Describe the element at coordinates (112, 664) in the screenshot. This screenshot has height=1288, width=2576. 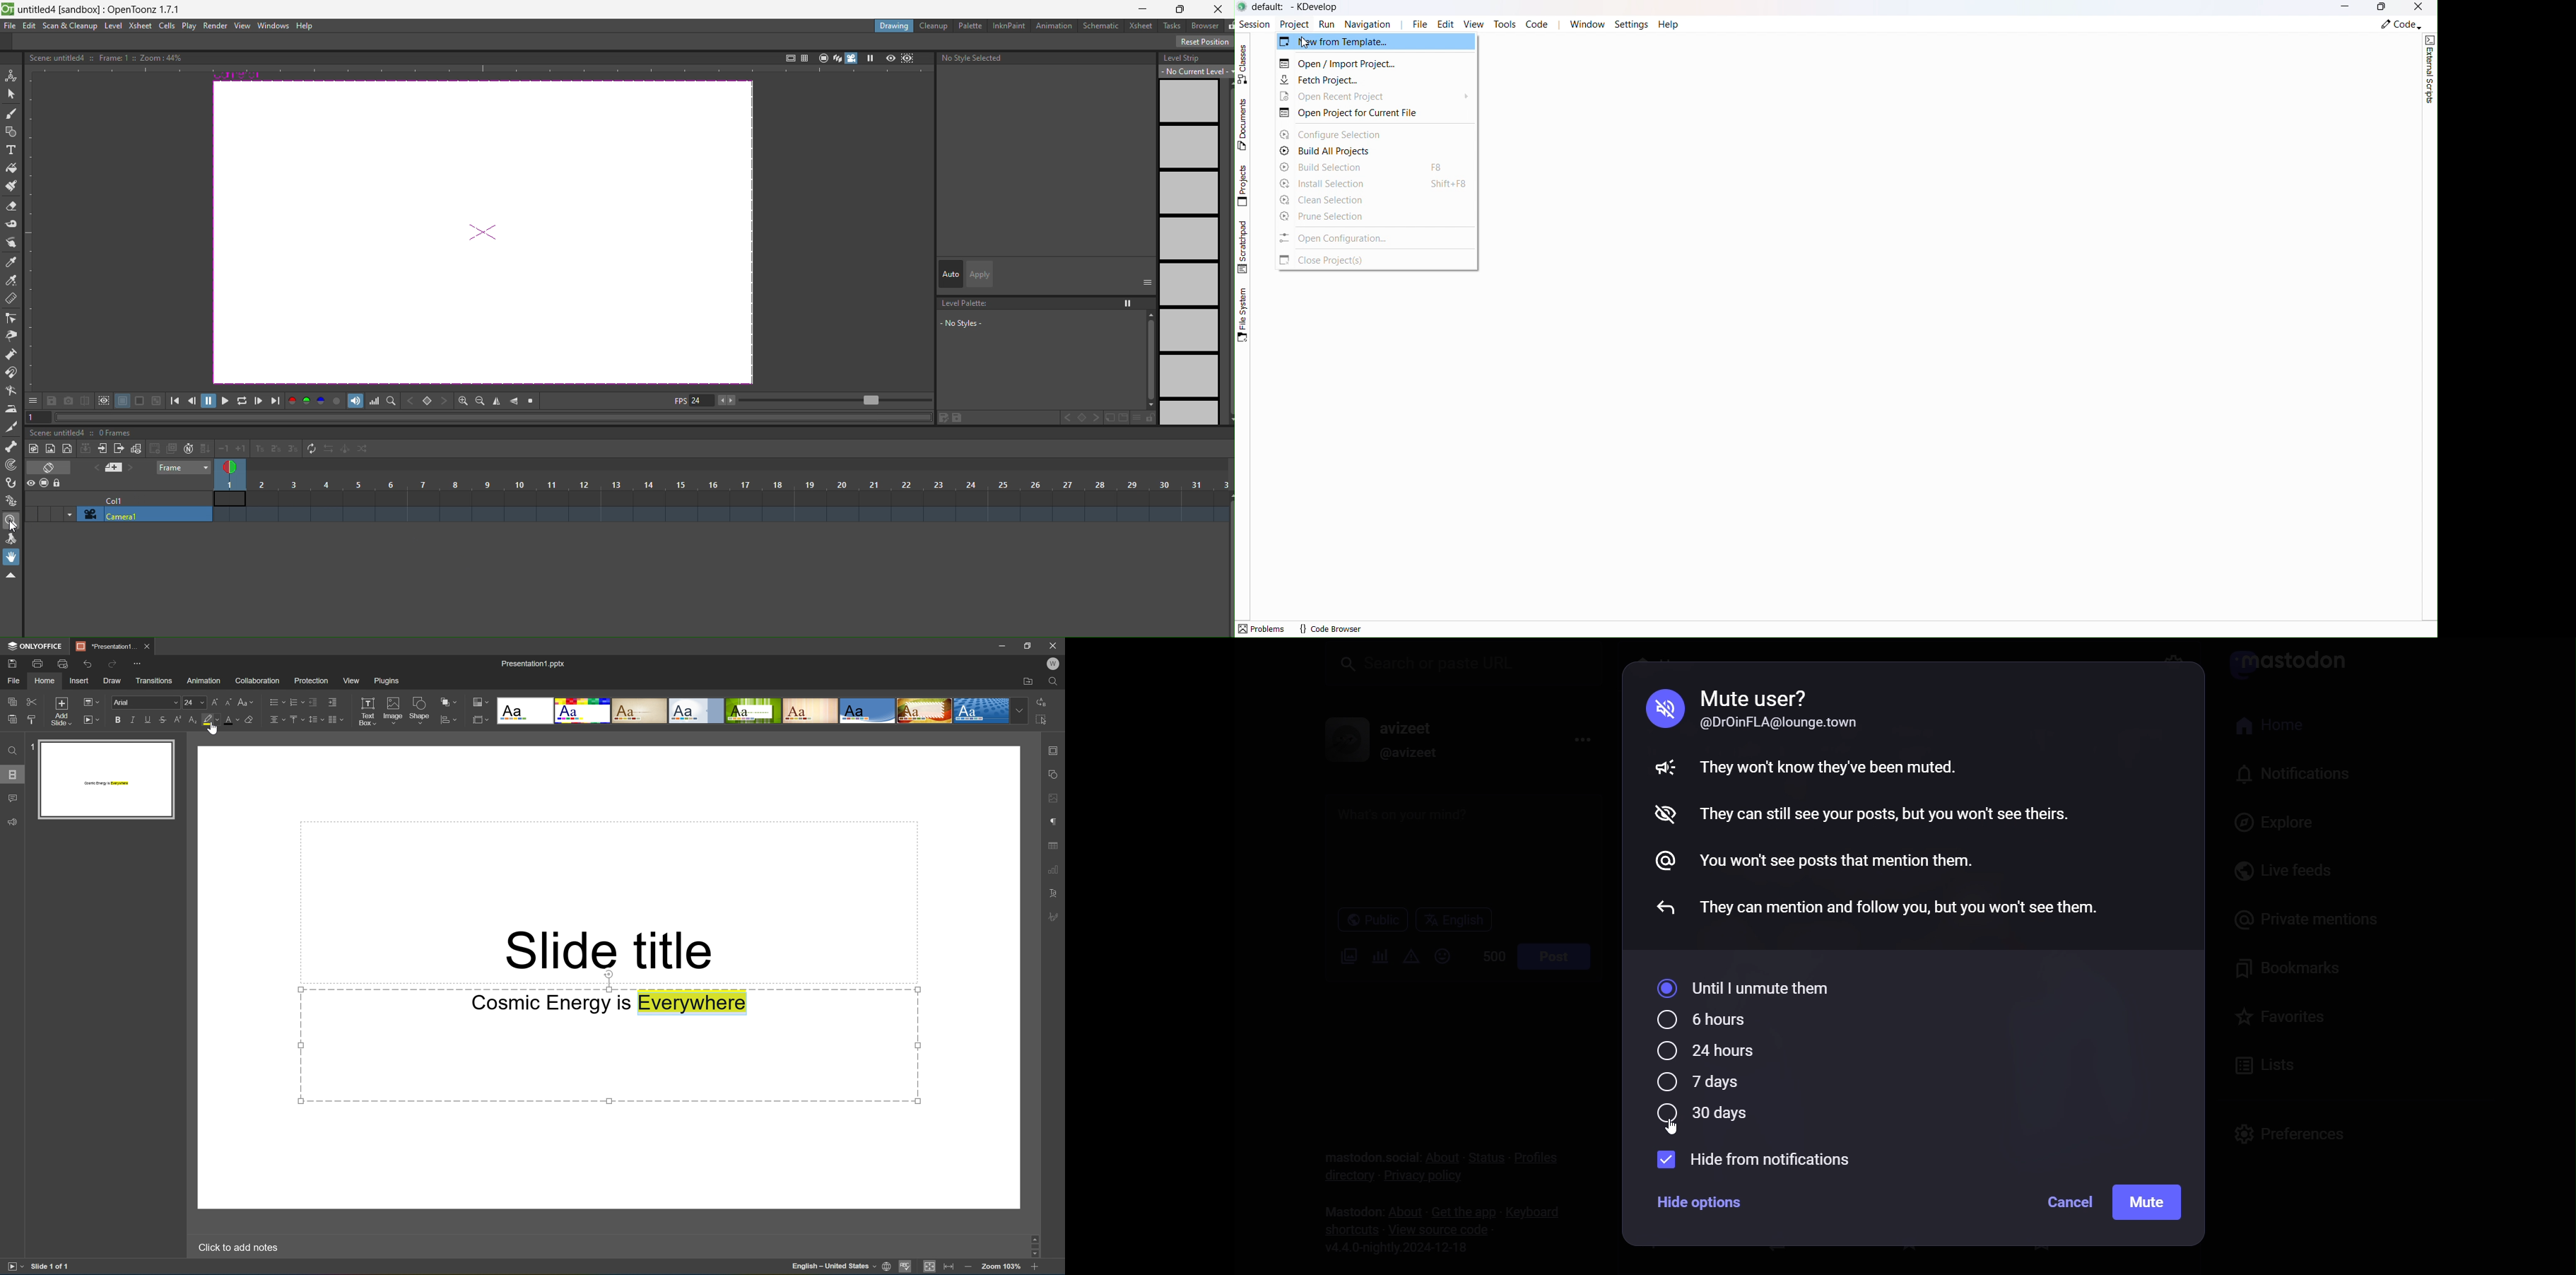
I see `Redo` at that location.